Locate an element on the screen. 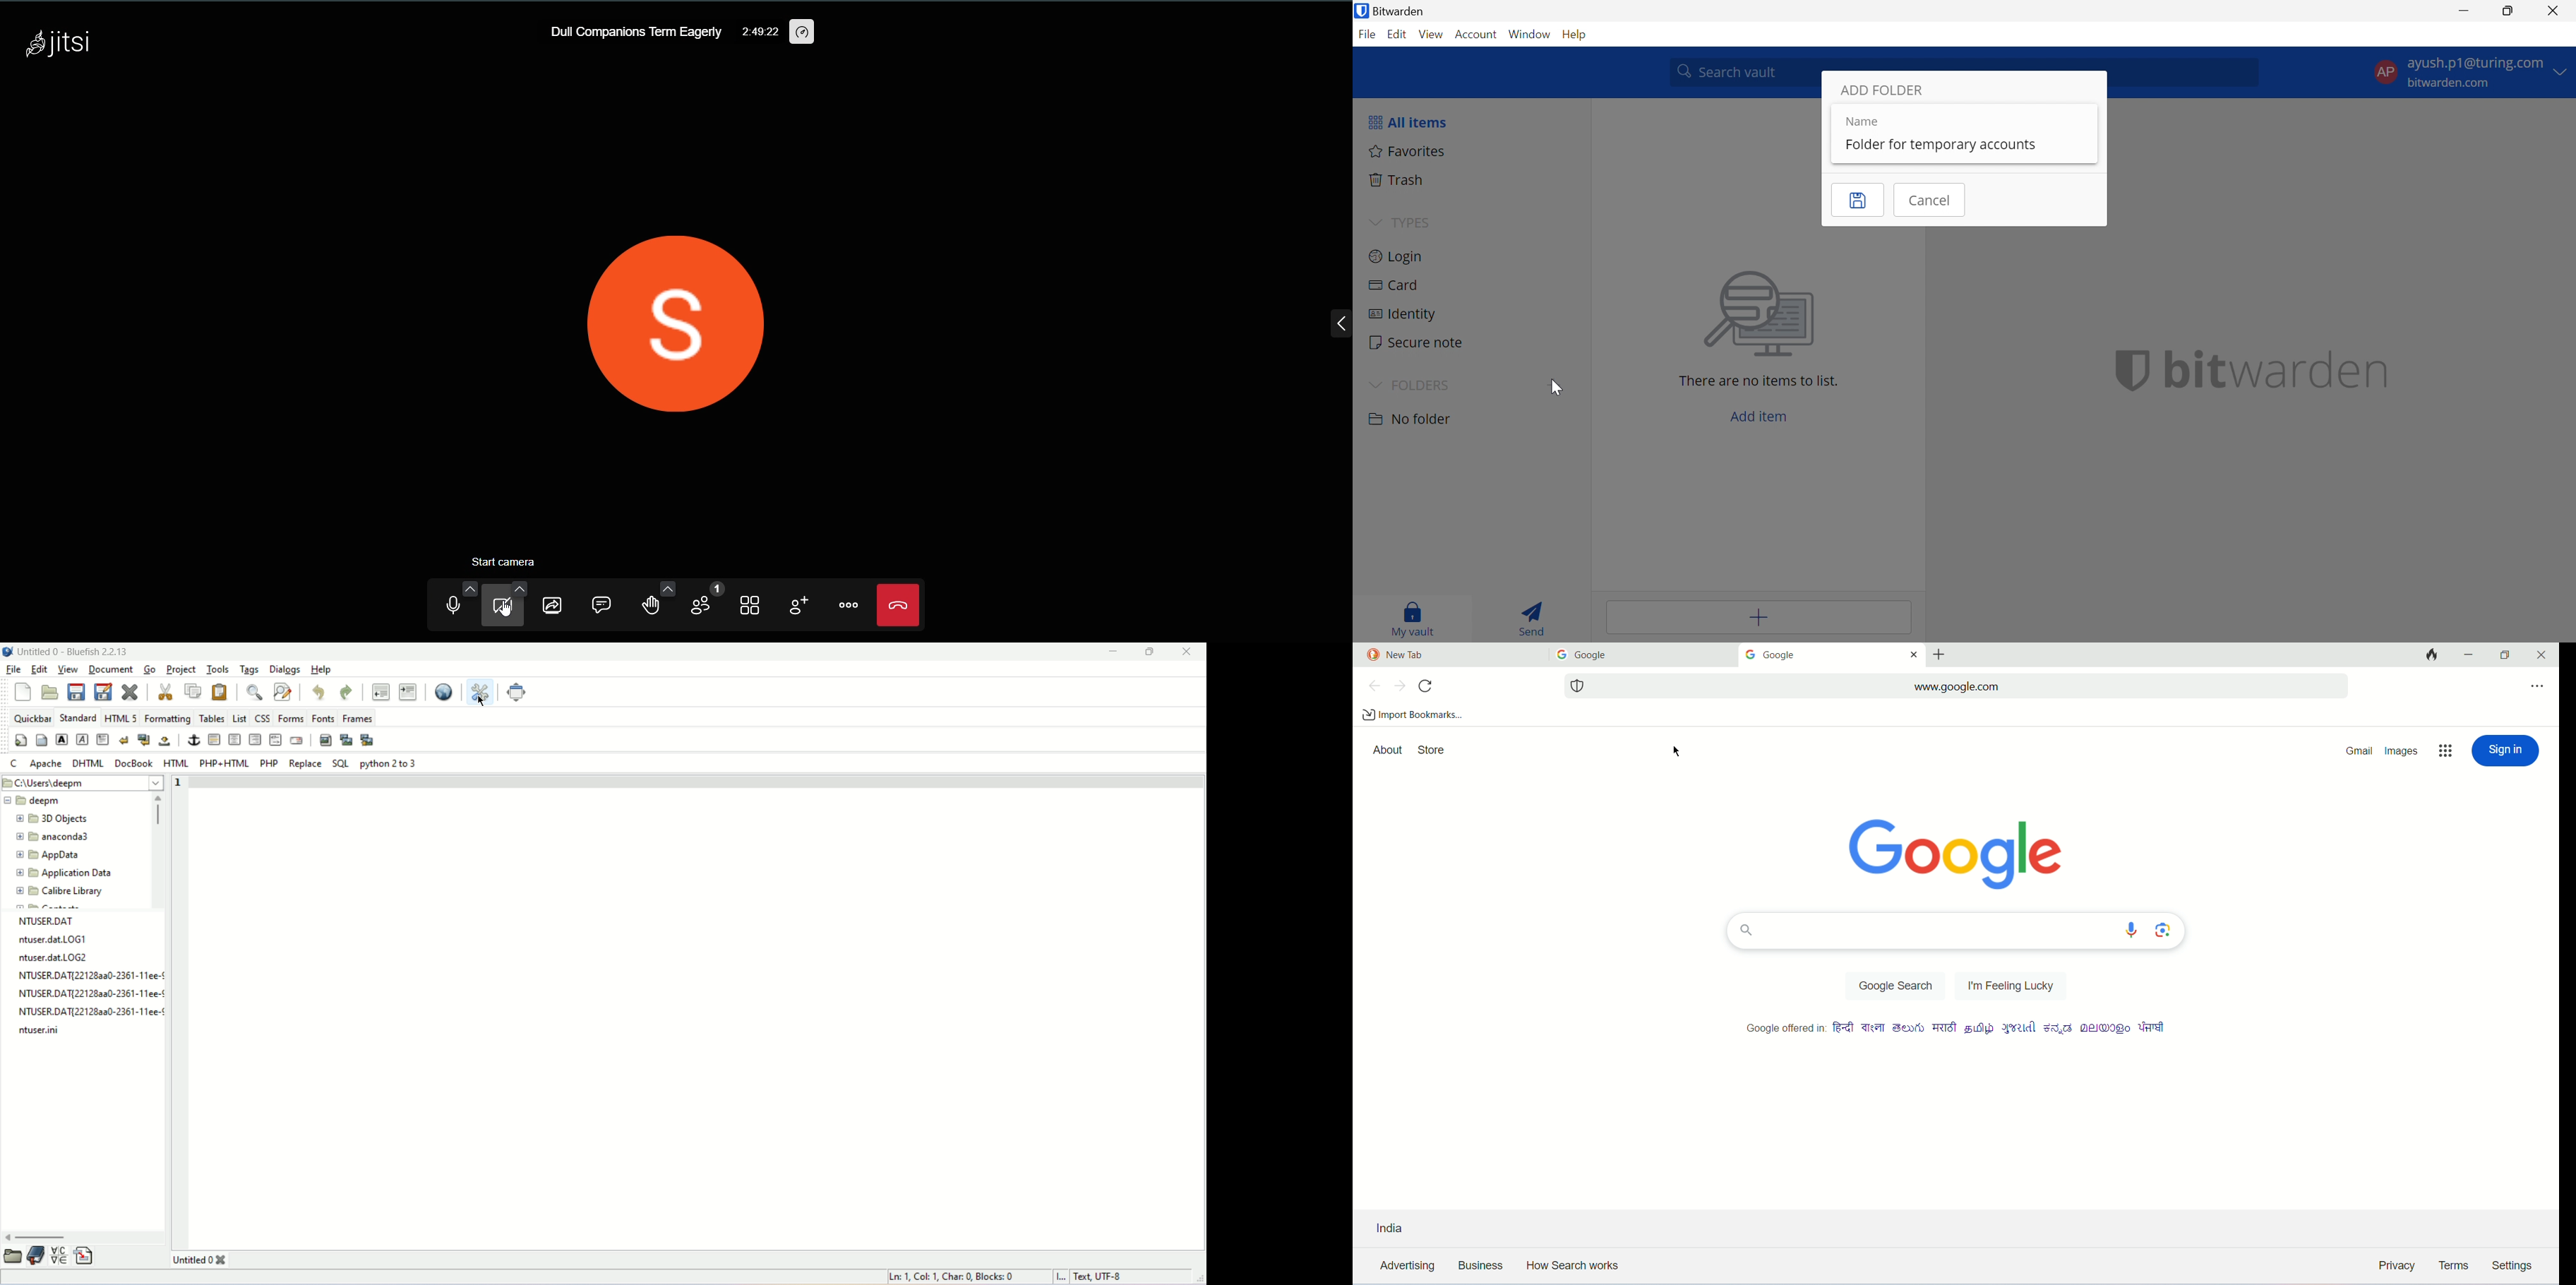  logo is located at coordinates (59, 47).